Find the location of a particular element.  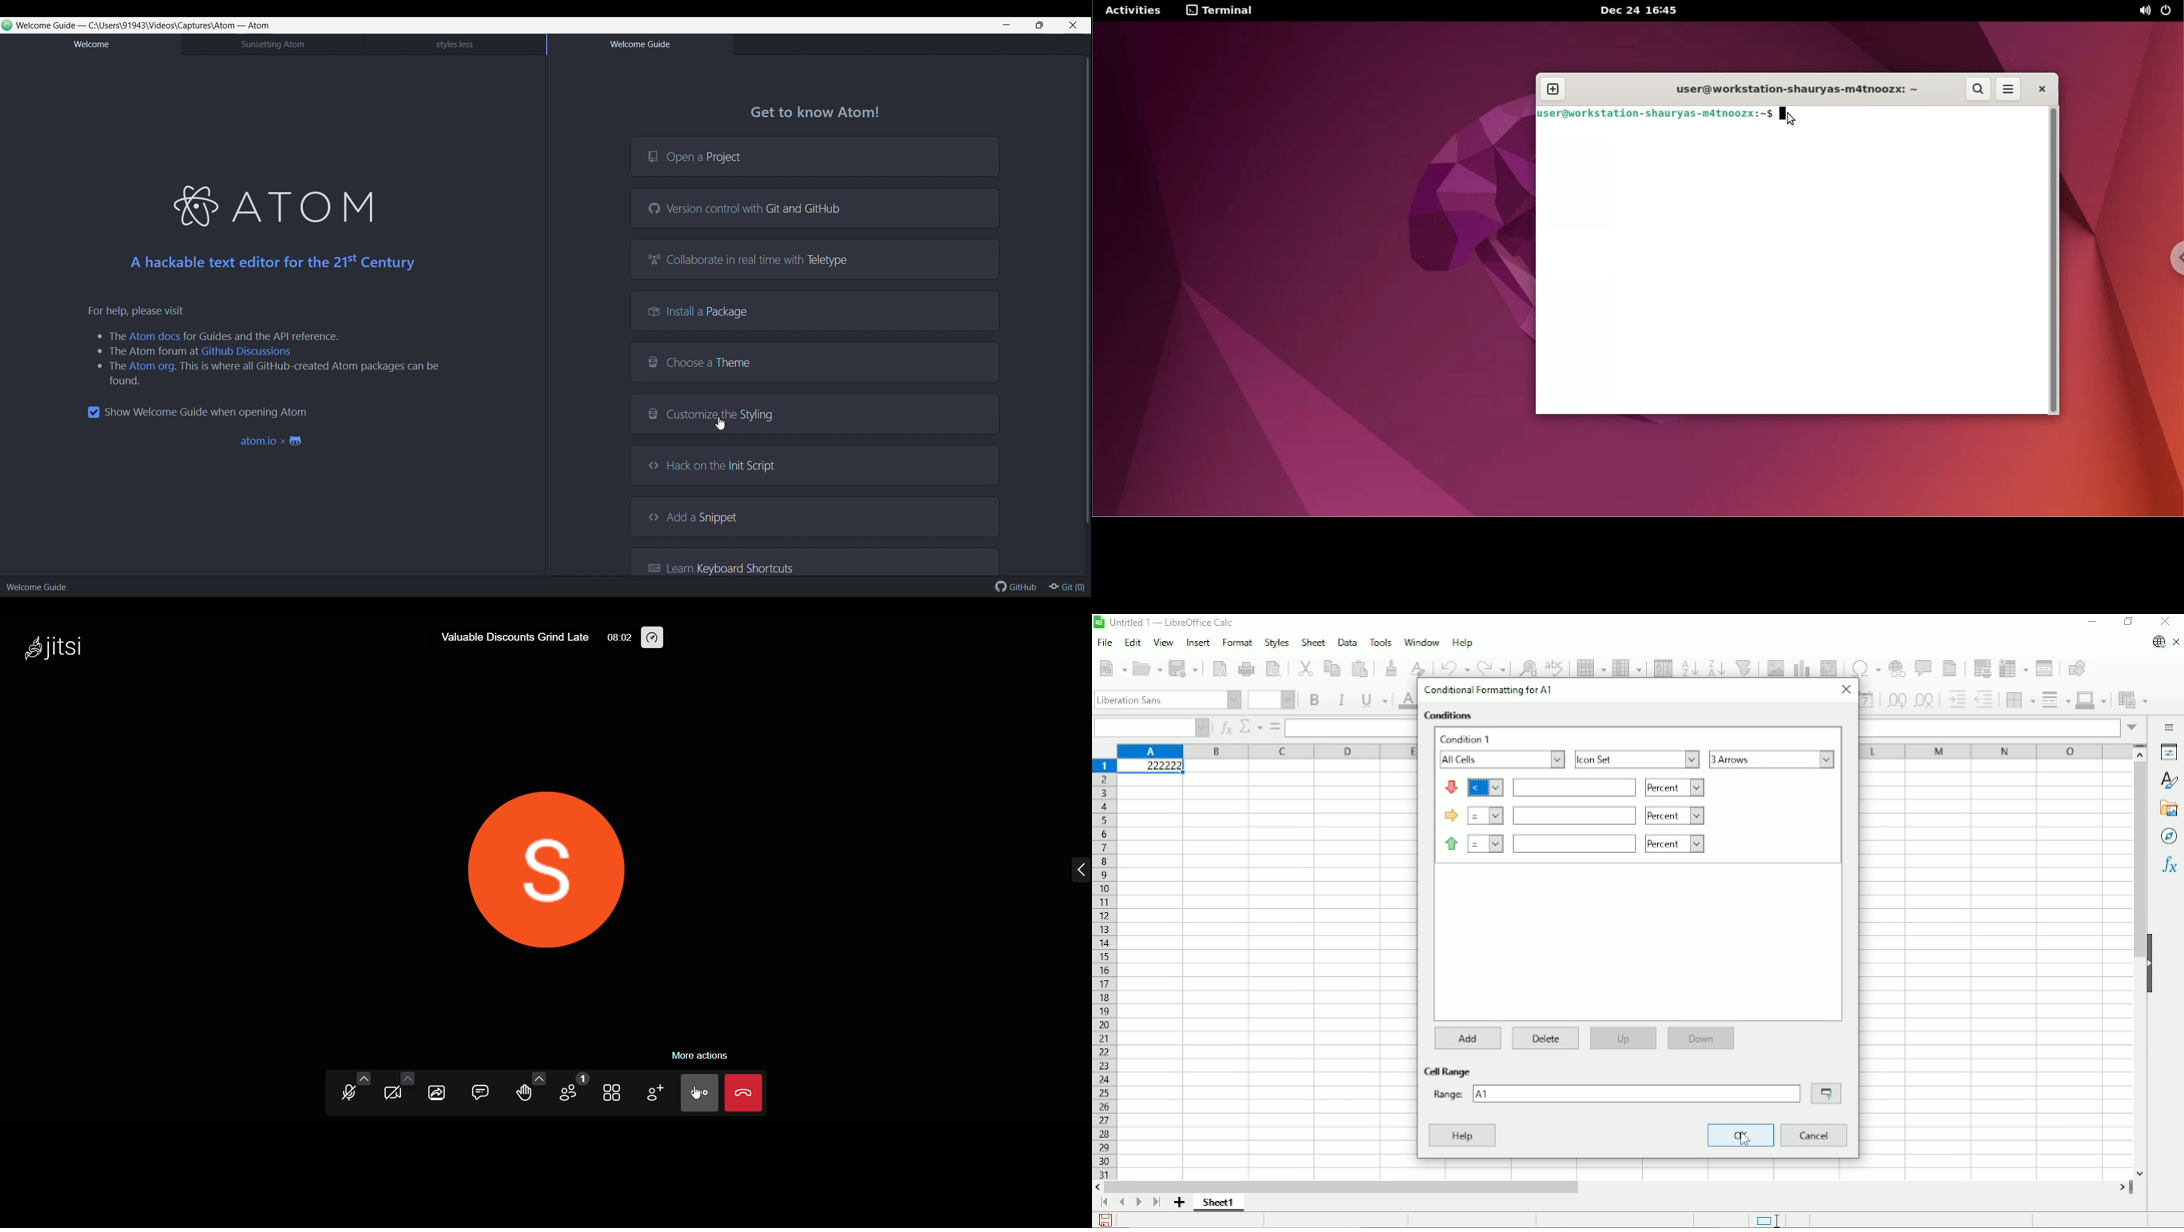

Hack on the Init Script is located at coordinates (815, 465).